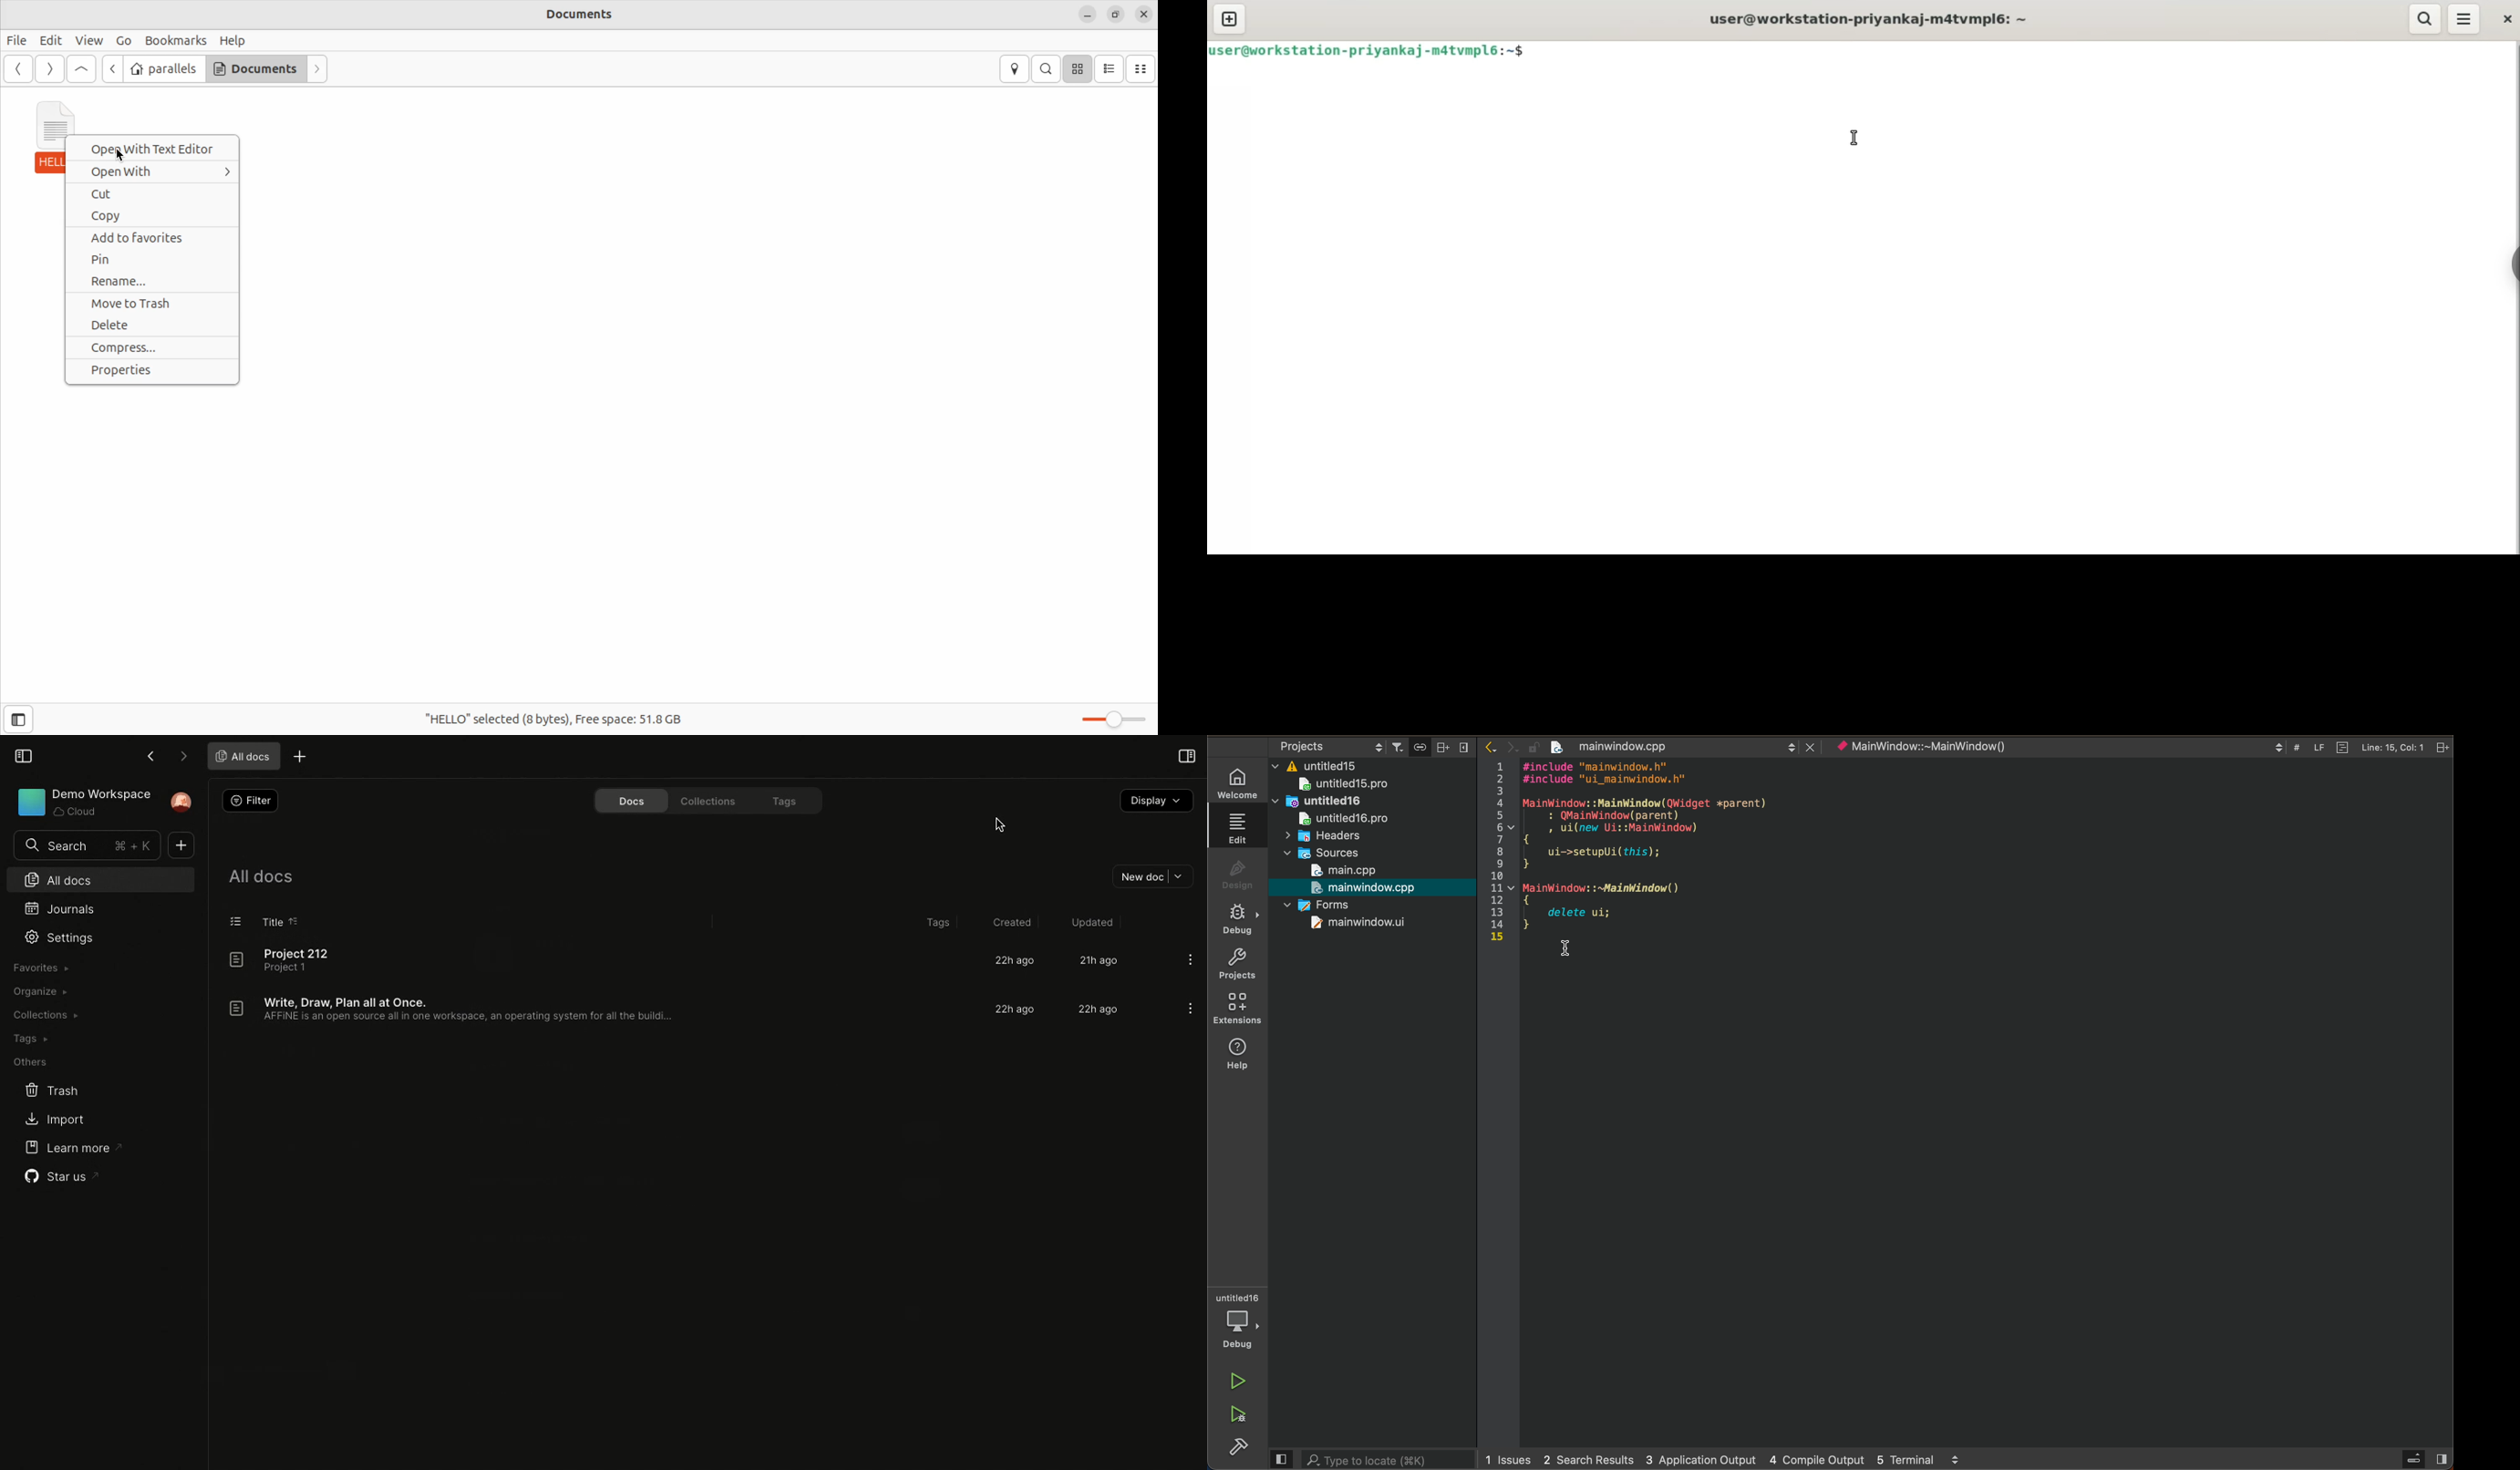 The width and height of the screenshot is (2520, 1484). I want to click on Import, so click(53, 1121).